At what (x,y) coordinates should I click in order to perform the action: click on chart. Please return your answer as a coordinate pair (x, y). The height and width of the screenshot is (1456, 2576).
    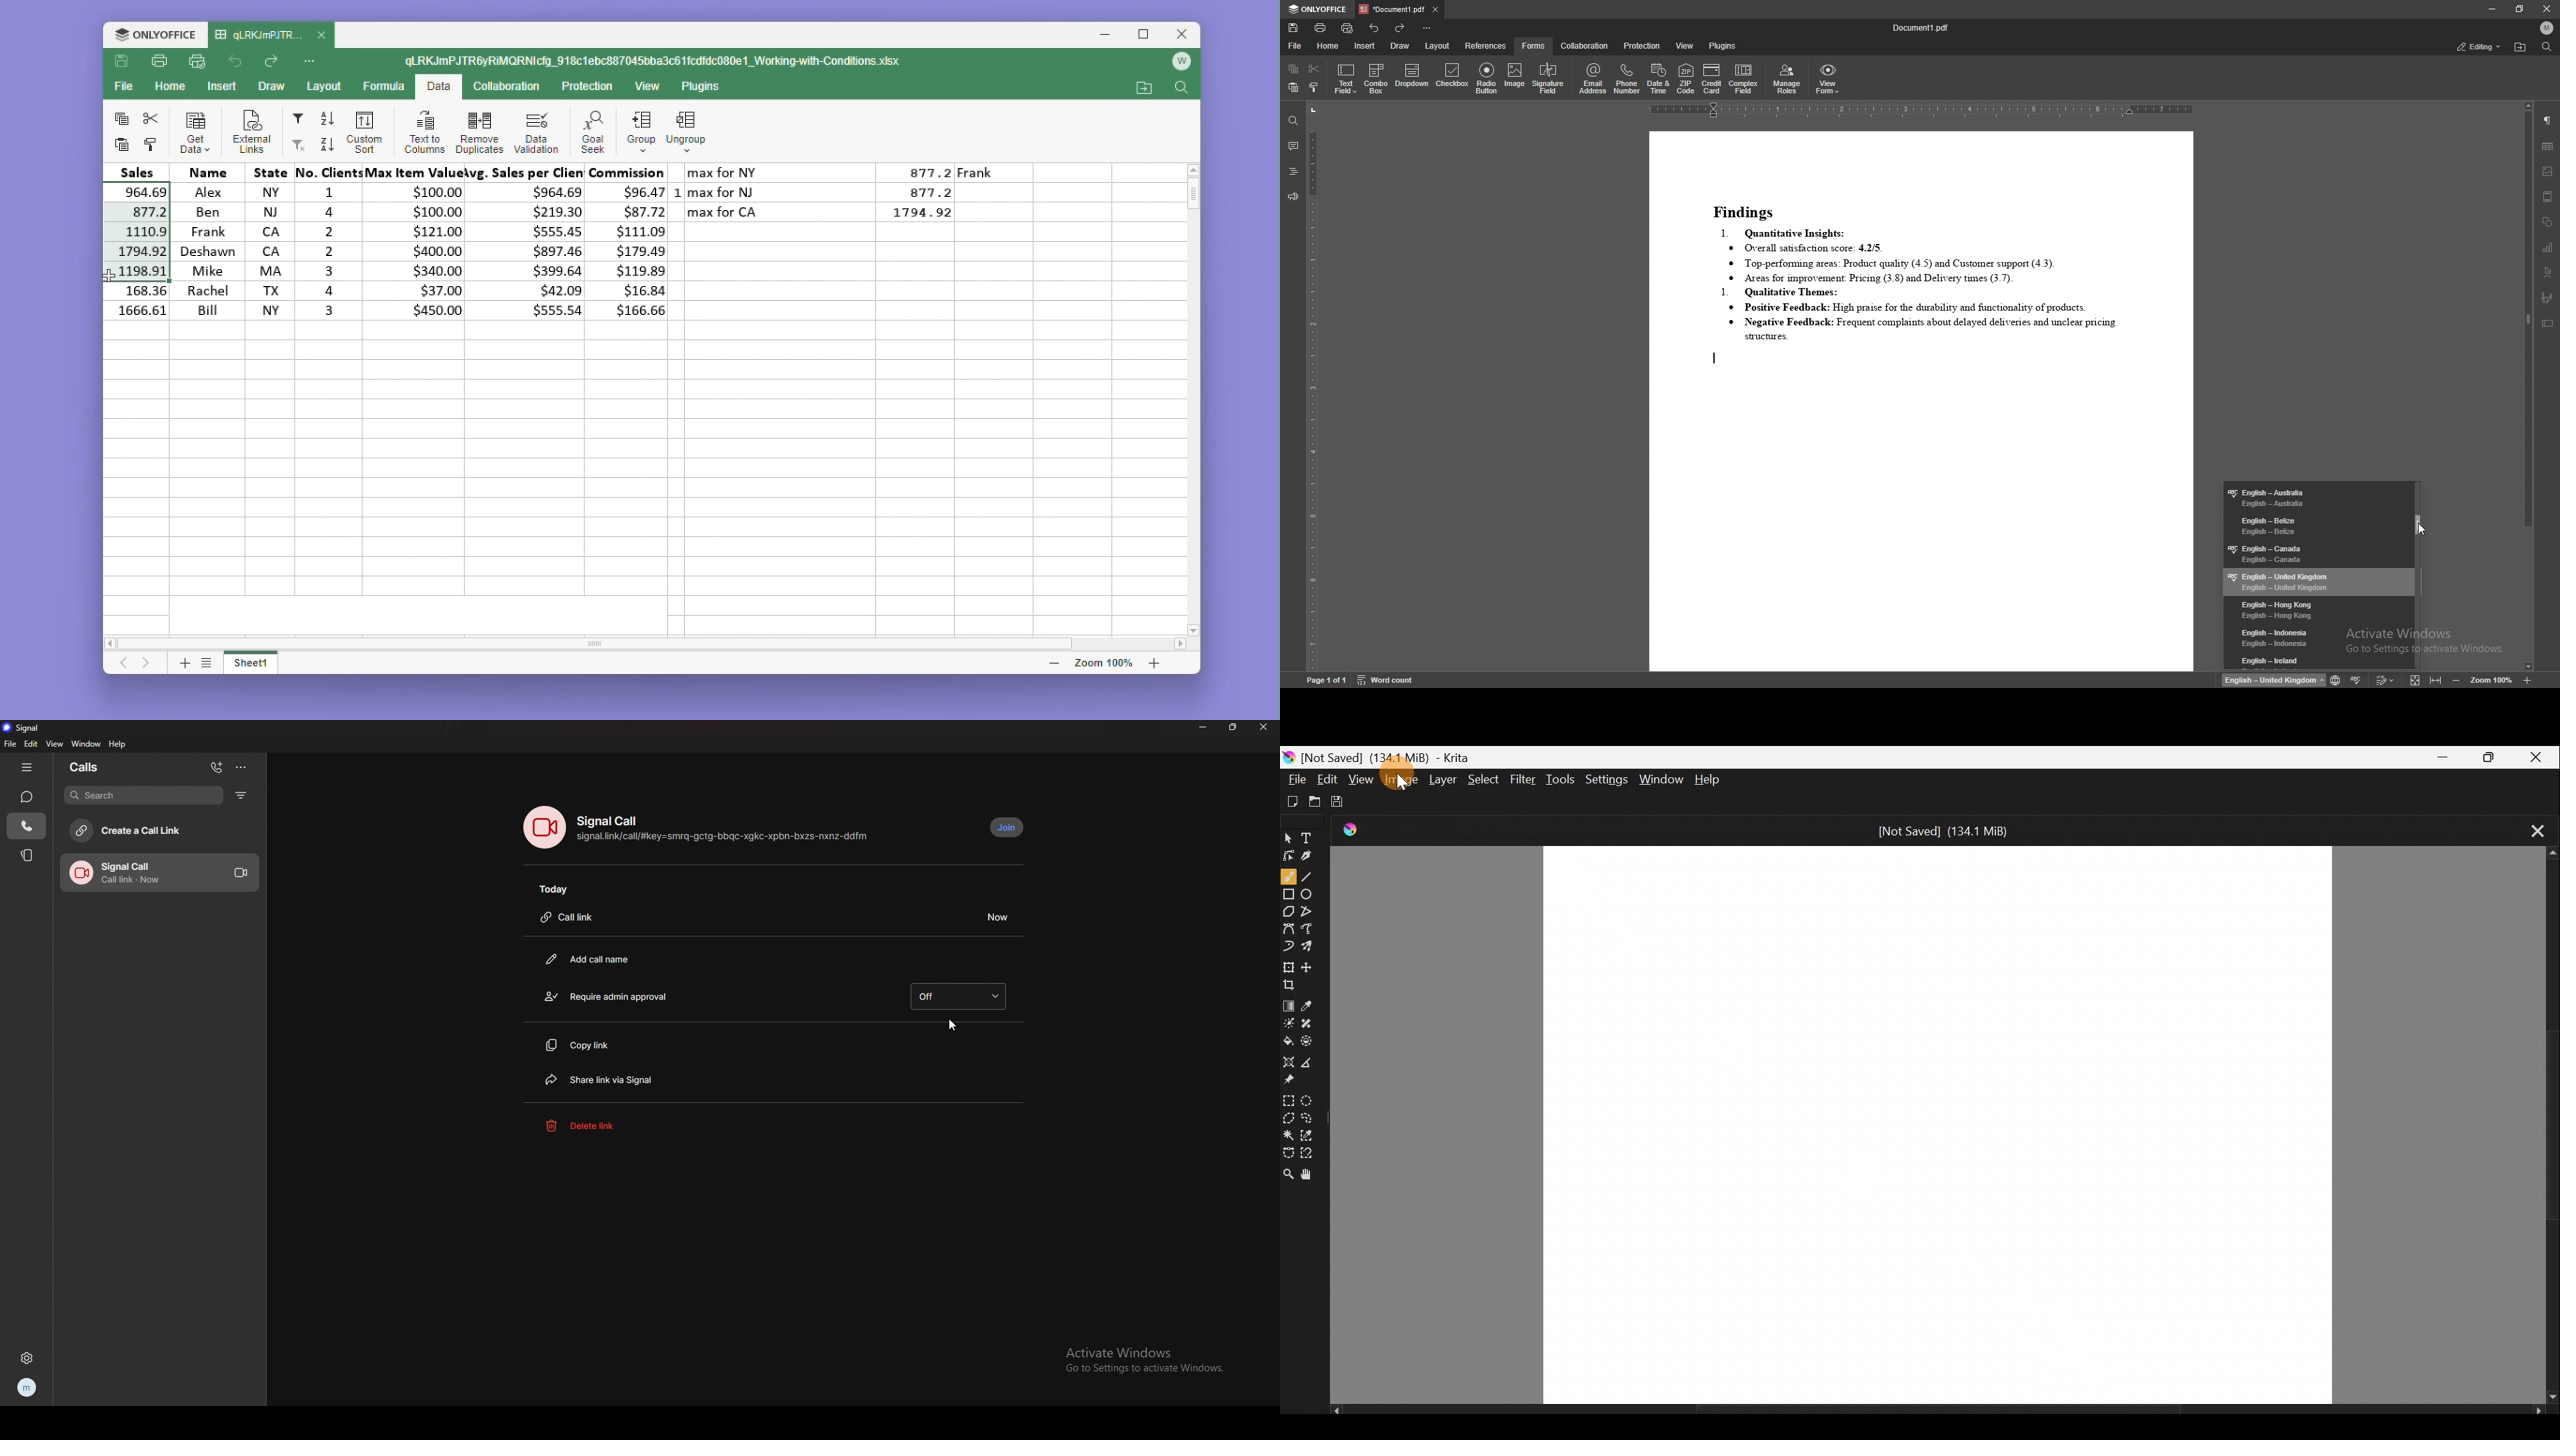
    Looking at the image, I should click on (2549, 247).